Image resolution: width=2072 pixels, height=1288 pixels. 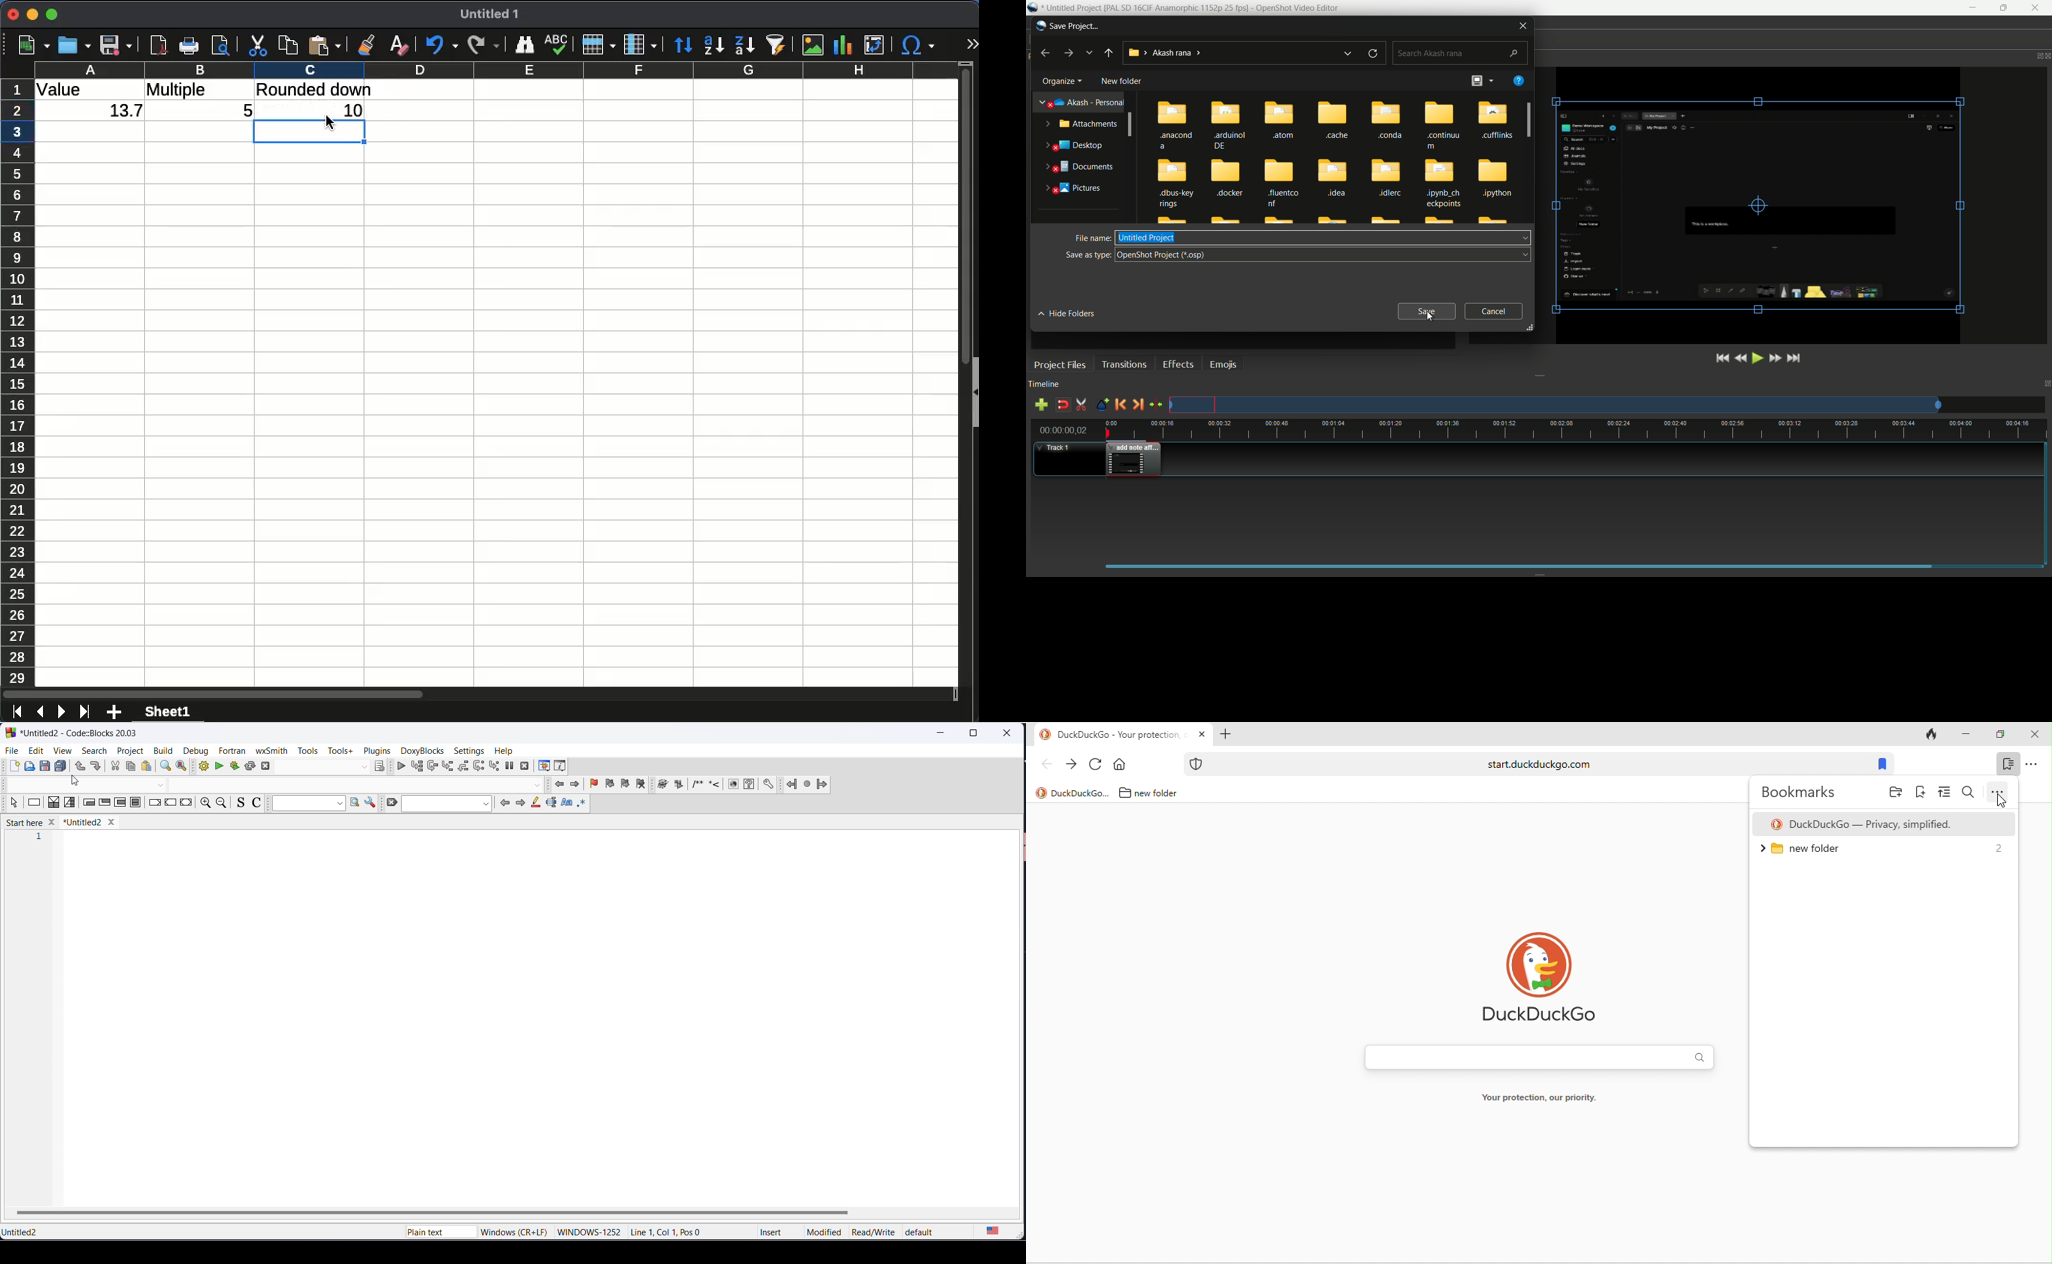 What do you see at coordinates (129, 767) in the screenshot?
I see `copy` at bounding box center [129, 767].